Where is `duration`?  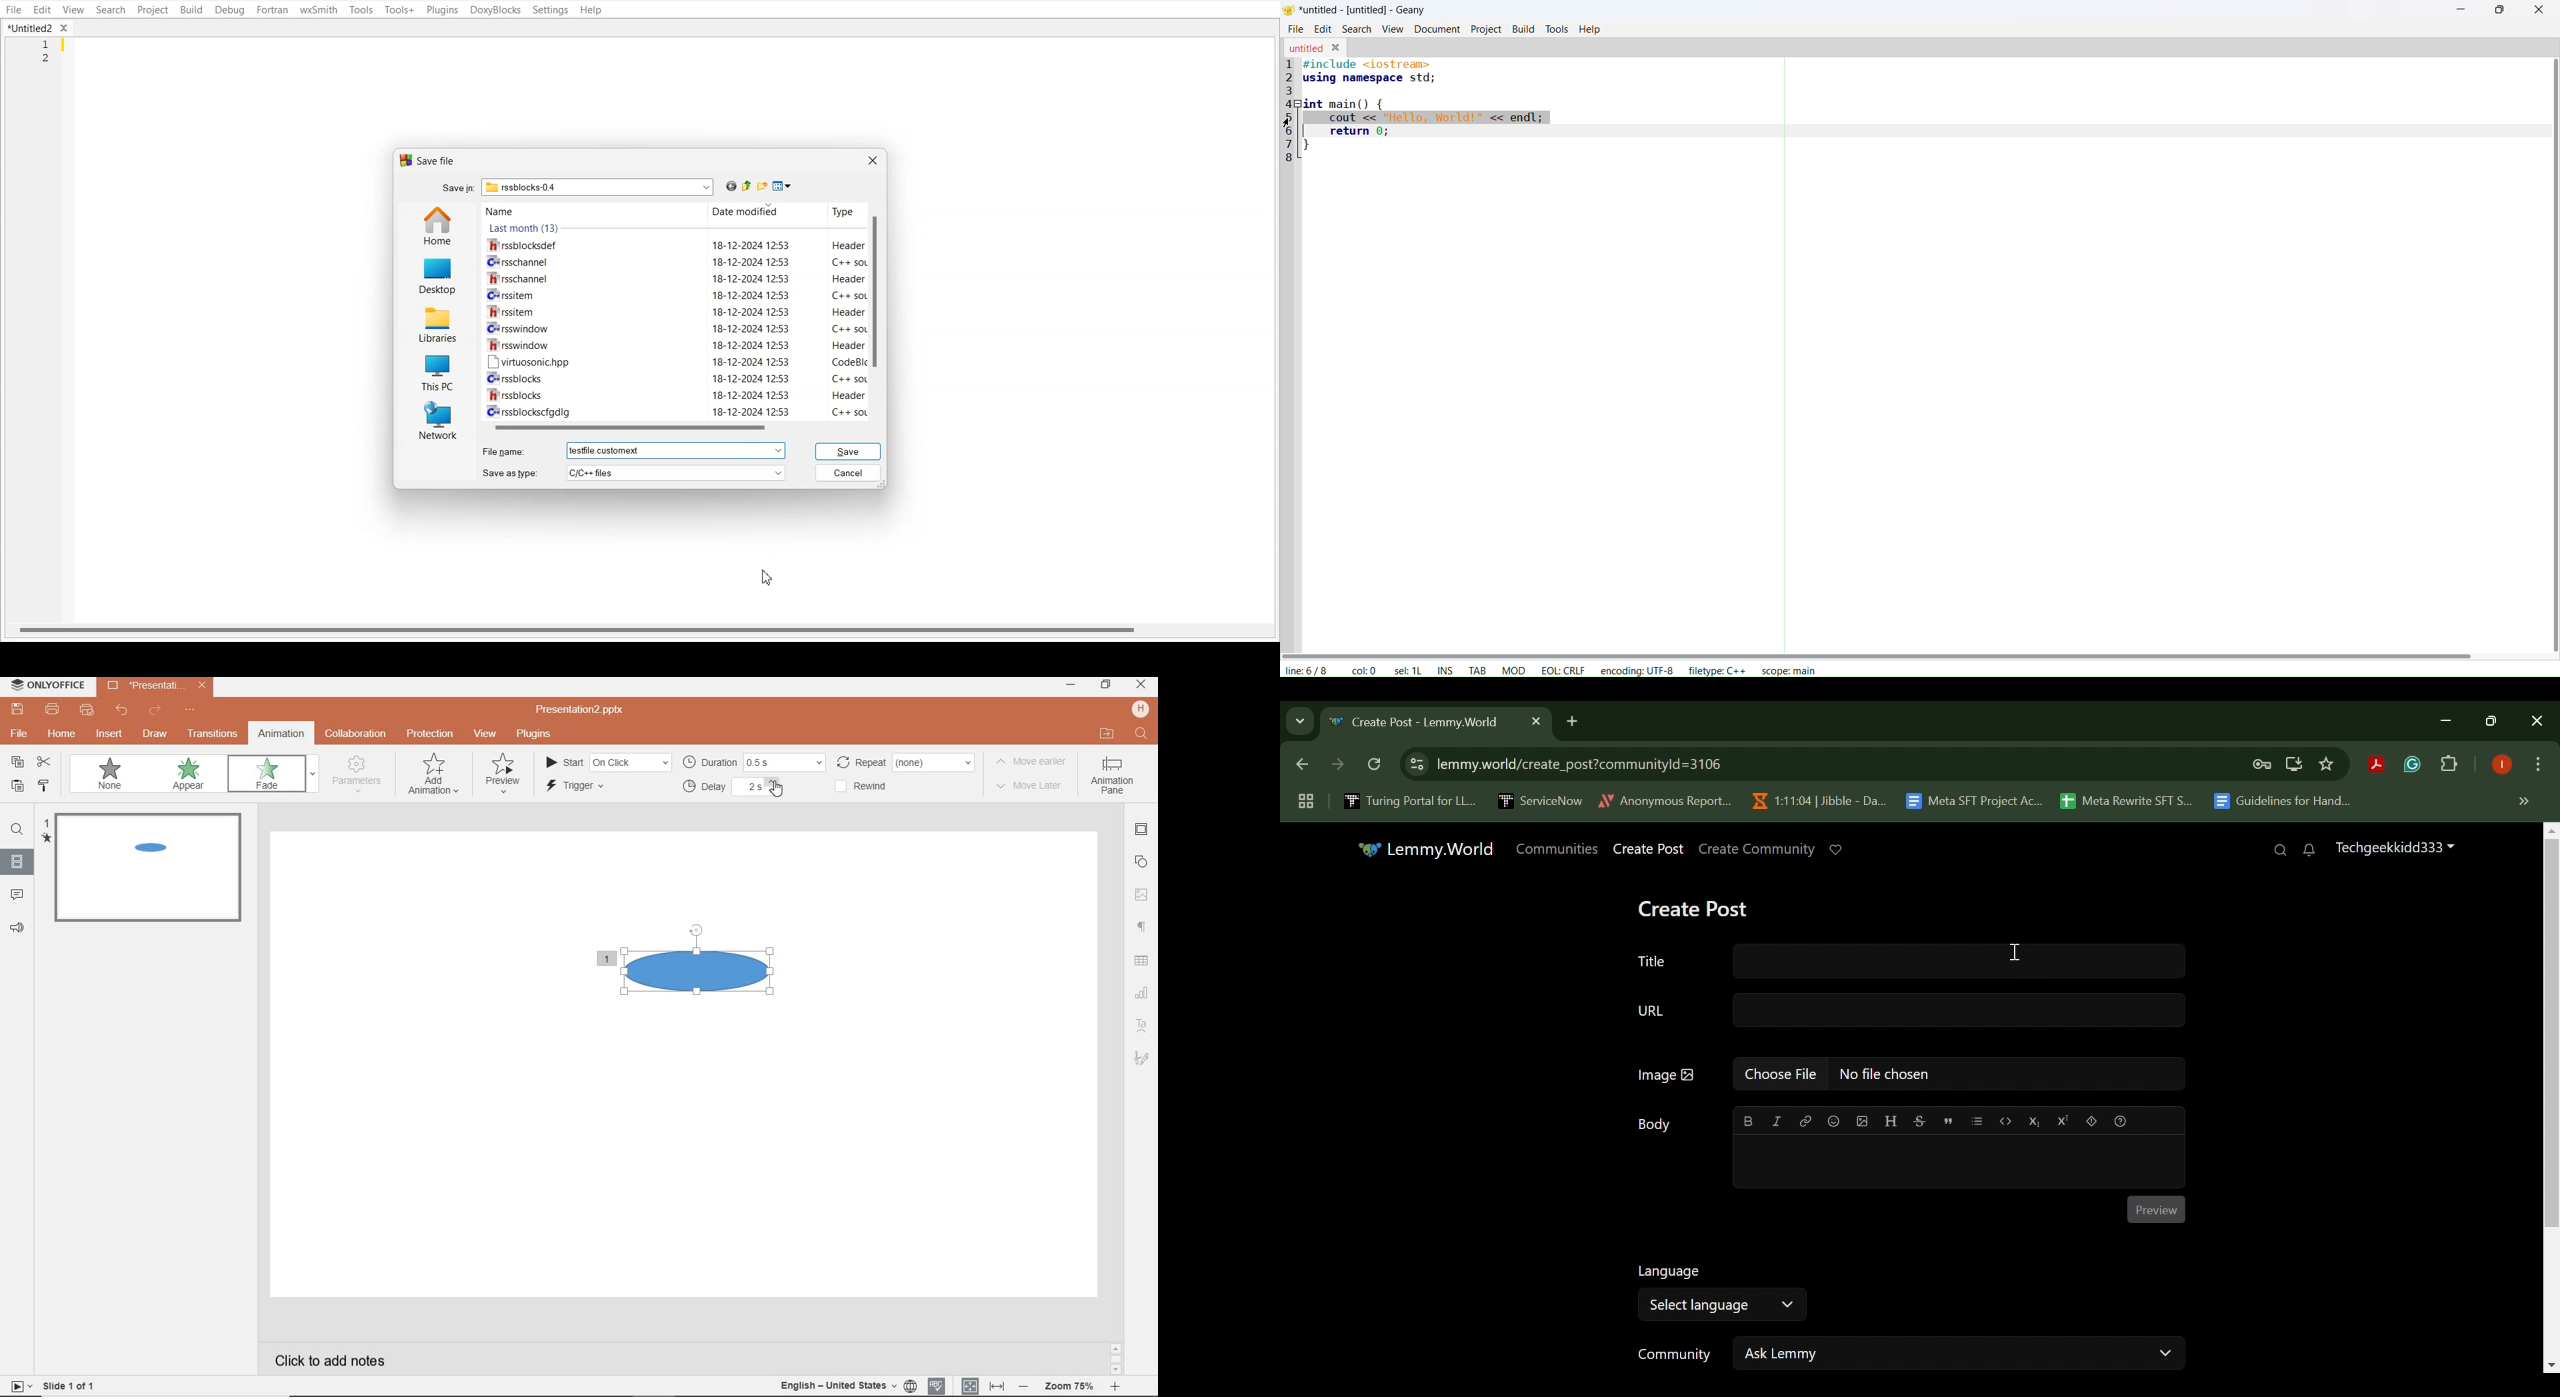 duration is located at coordinates (756, 762).